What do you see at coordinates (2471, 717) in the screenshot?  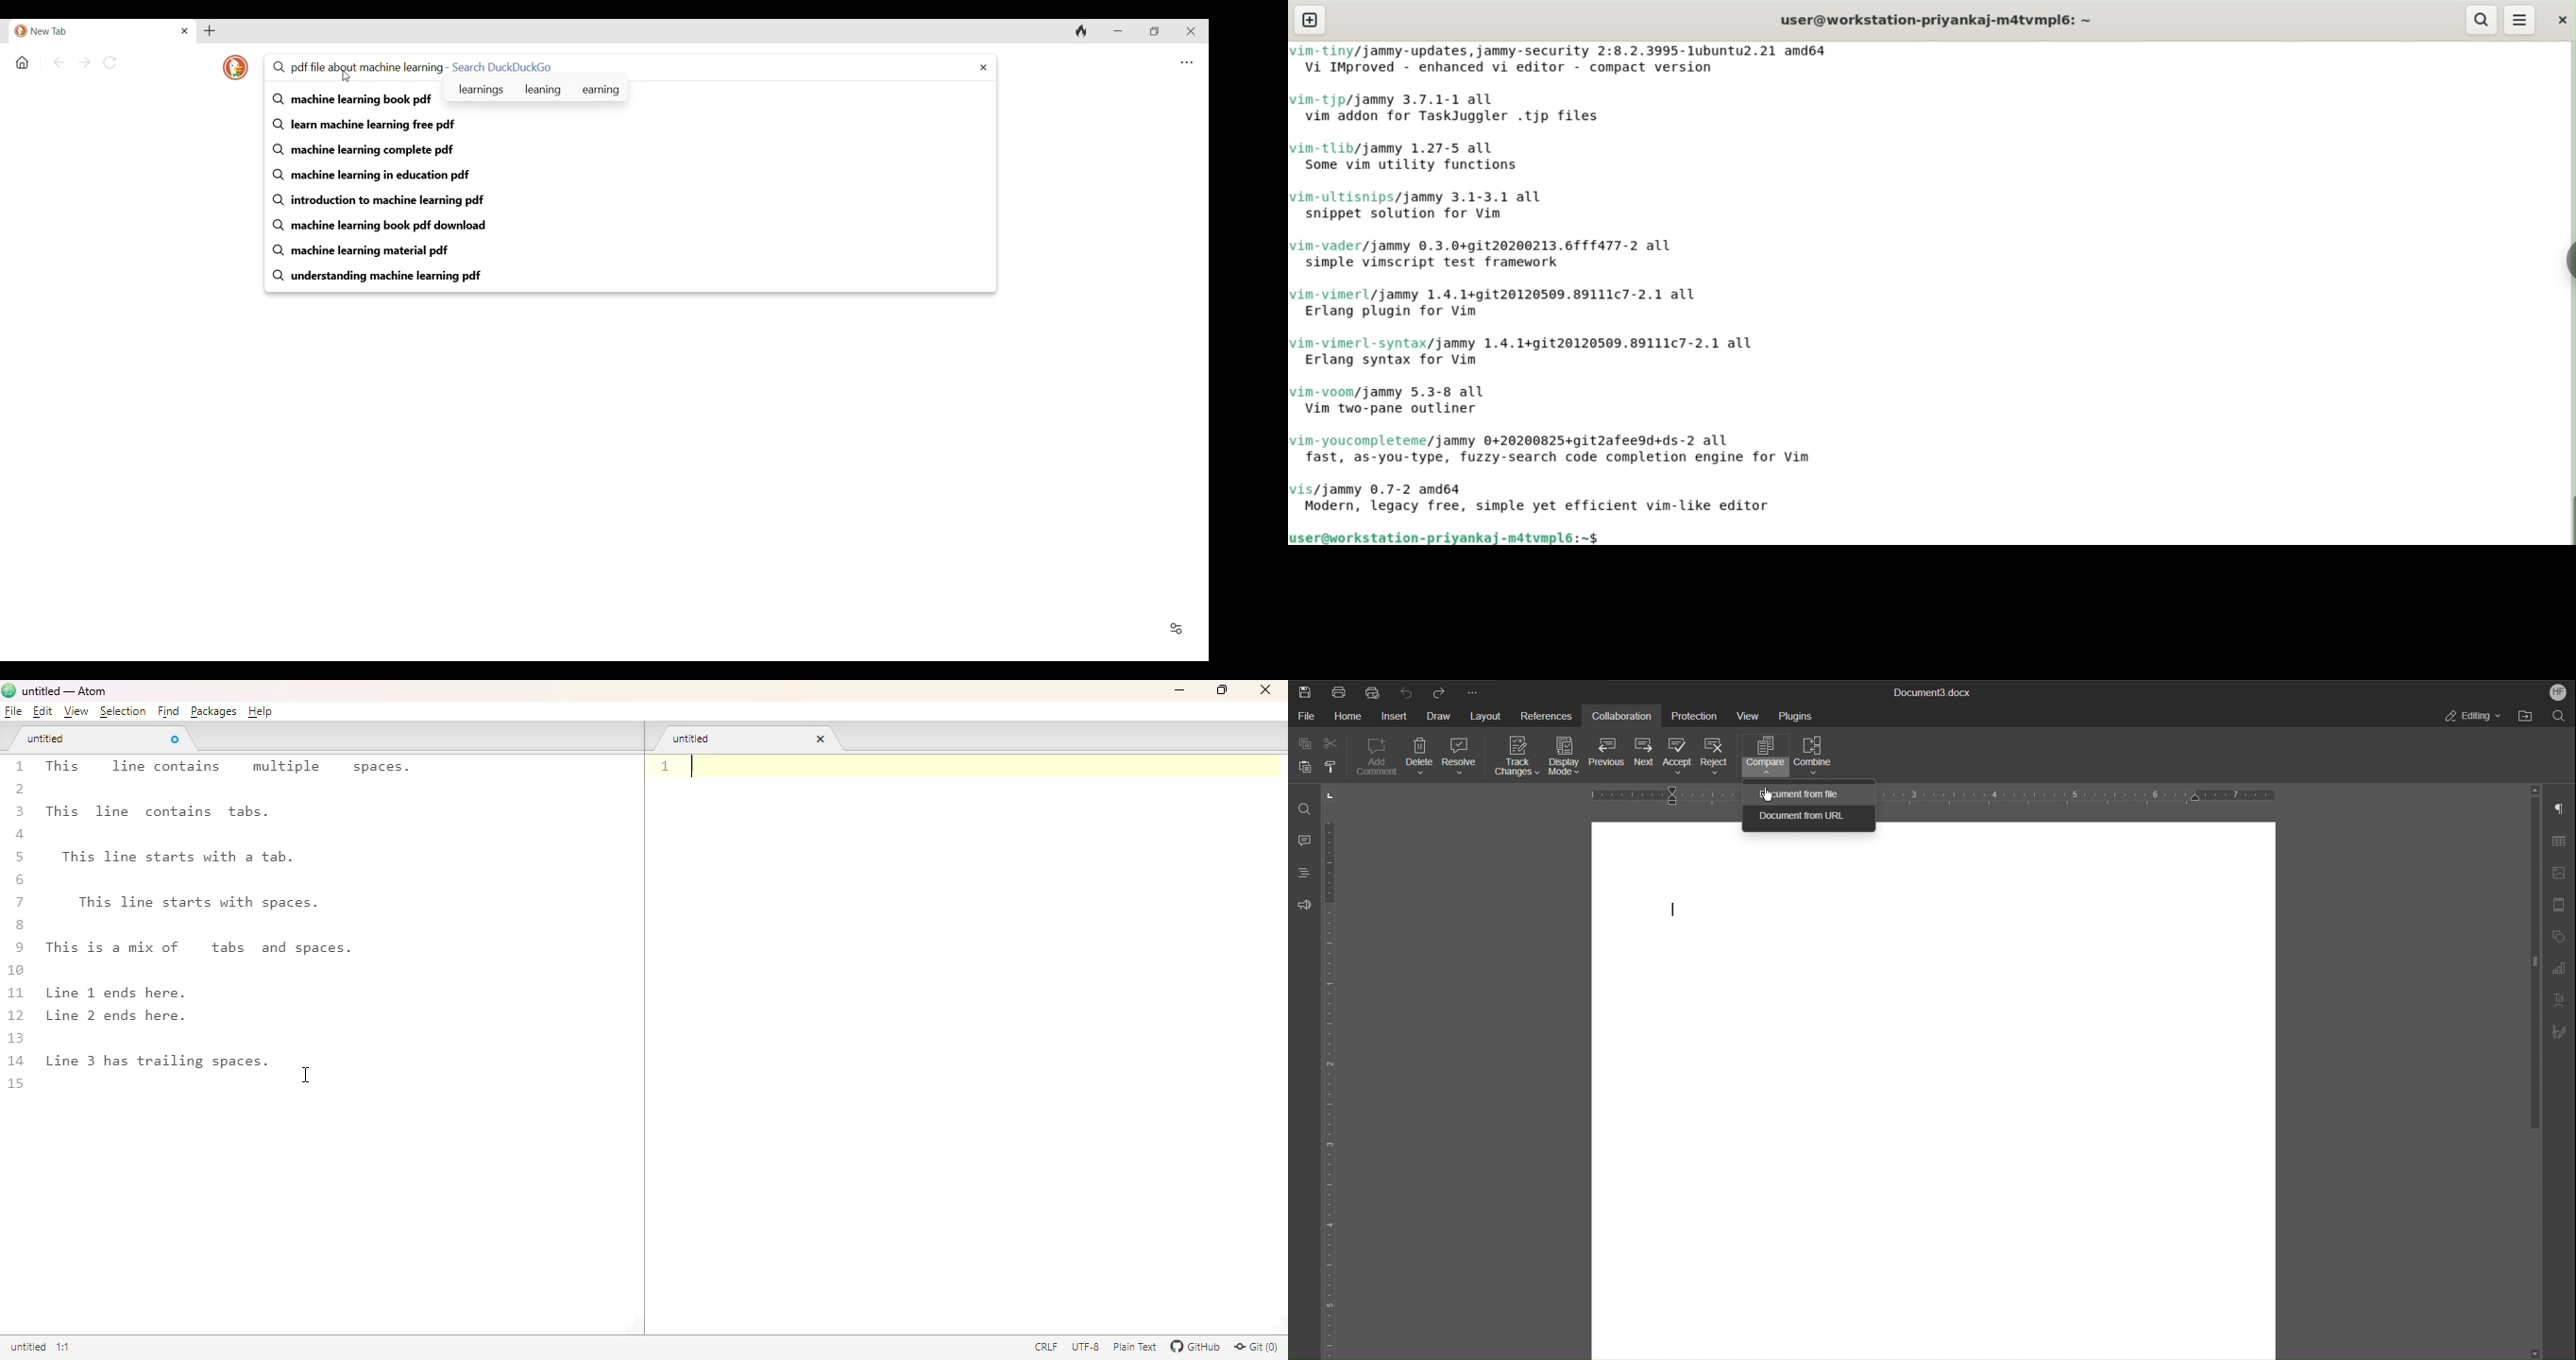 I see `Editing` at bounding box center [2471, 717].